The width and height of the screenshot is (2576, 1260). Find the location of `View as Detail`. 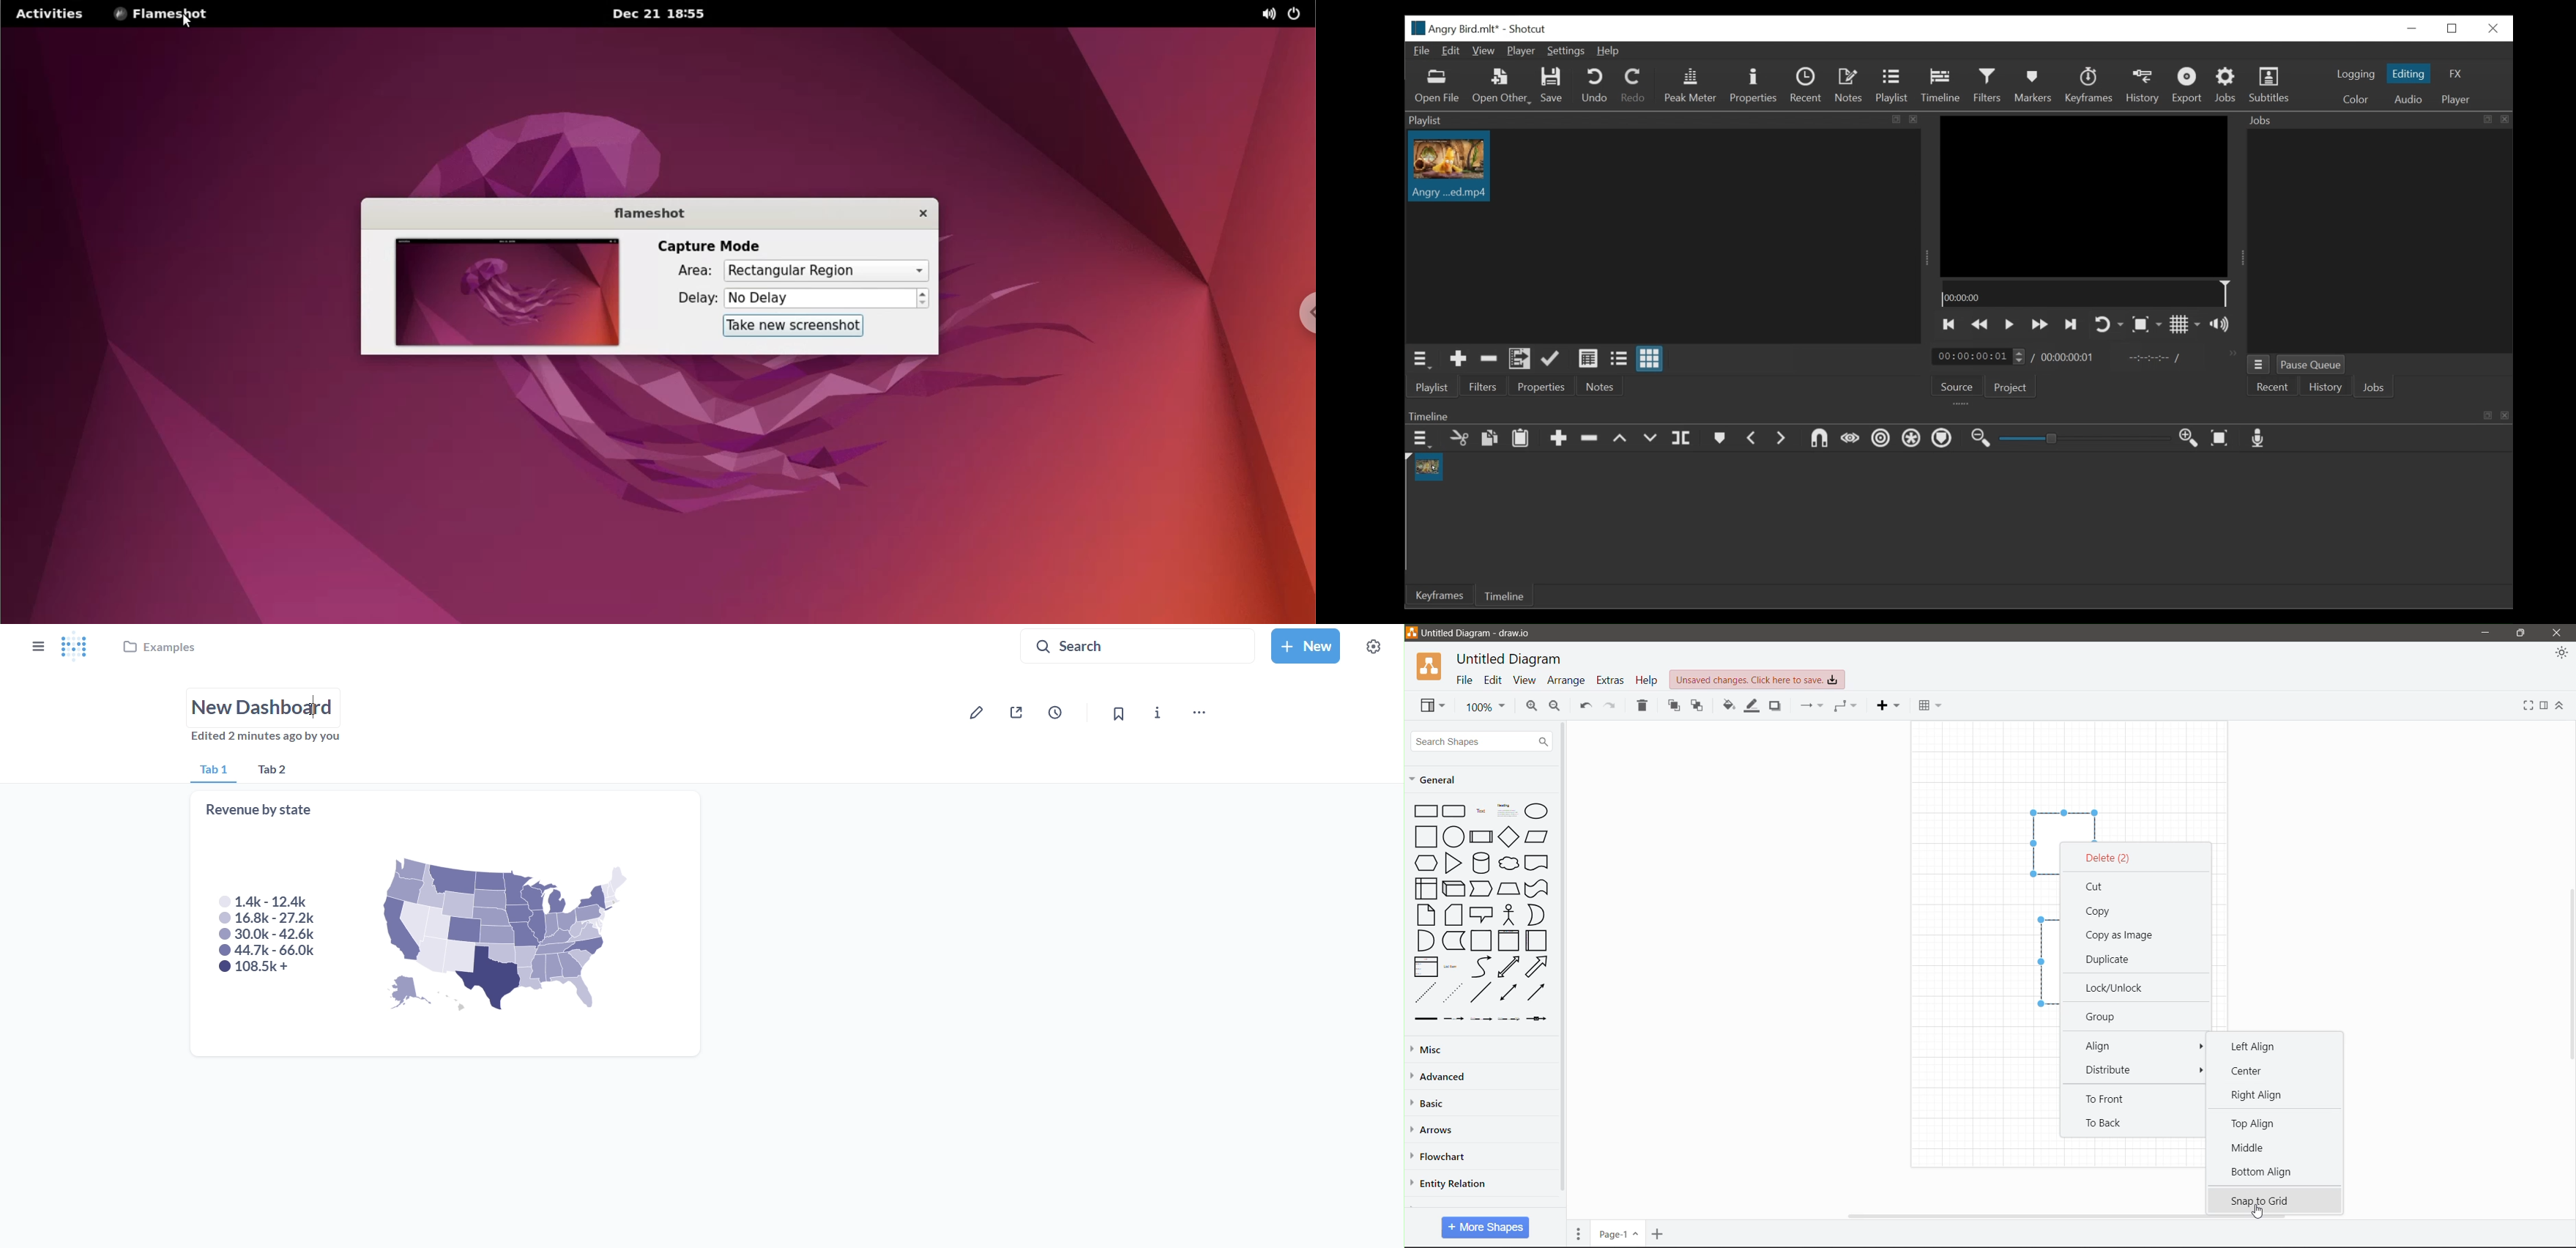

View as Detail is located at coordinates (1588, 358).